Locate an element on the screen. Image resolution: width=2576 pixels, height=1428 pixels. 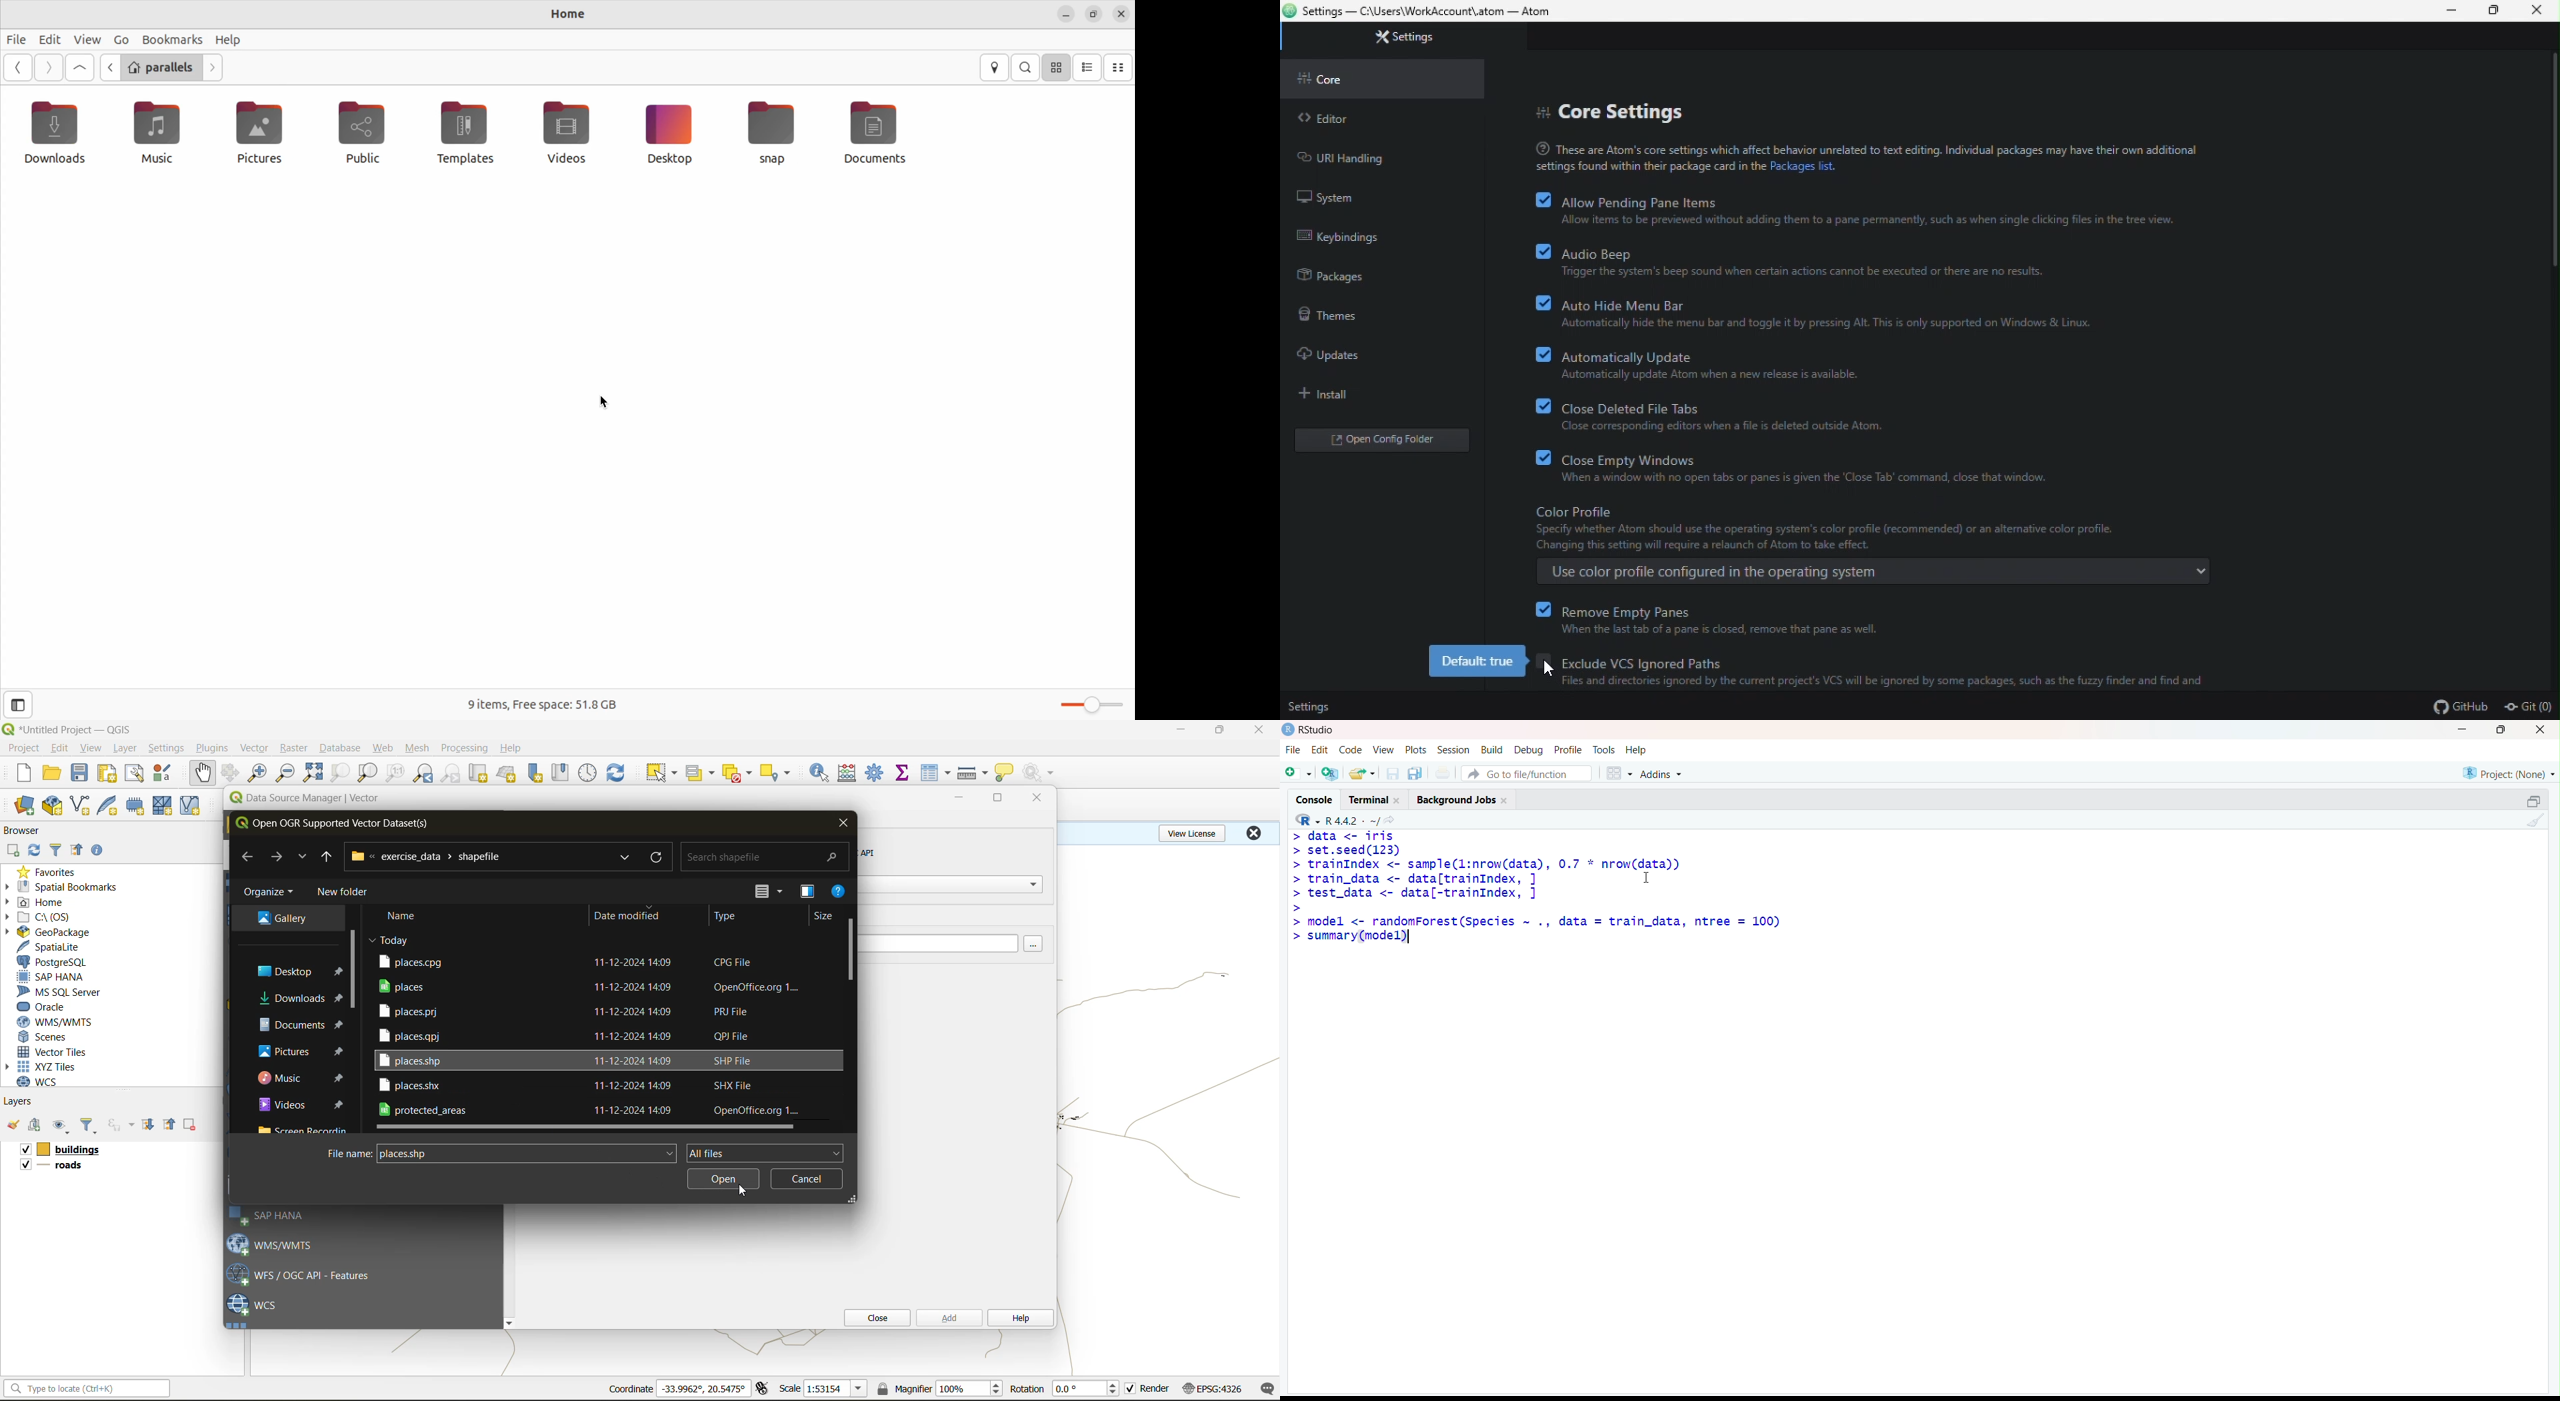
Prompt cursor is located at coordinates (1293, 922).